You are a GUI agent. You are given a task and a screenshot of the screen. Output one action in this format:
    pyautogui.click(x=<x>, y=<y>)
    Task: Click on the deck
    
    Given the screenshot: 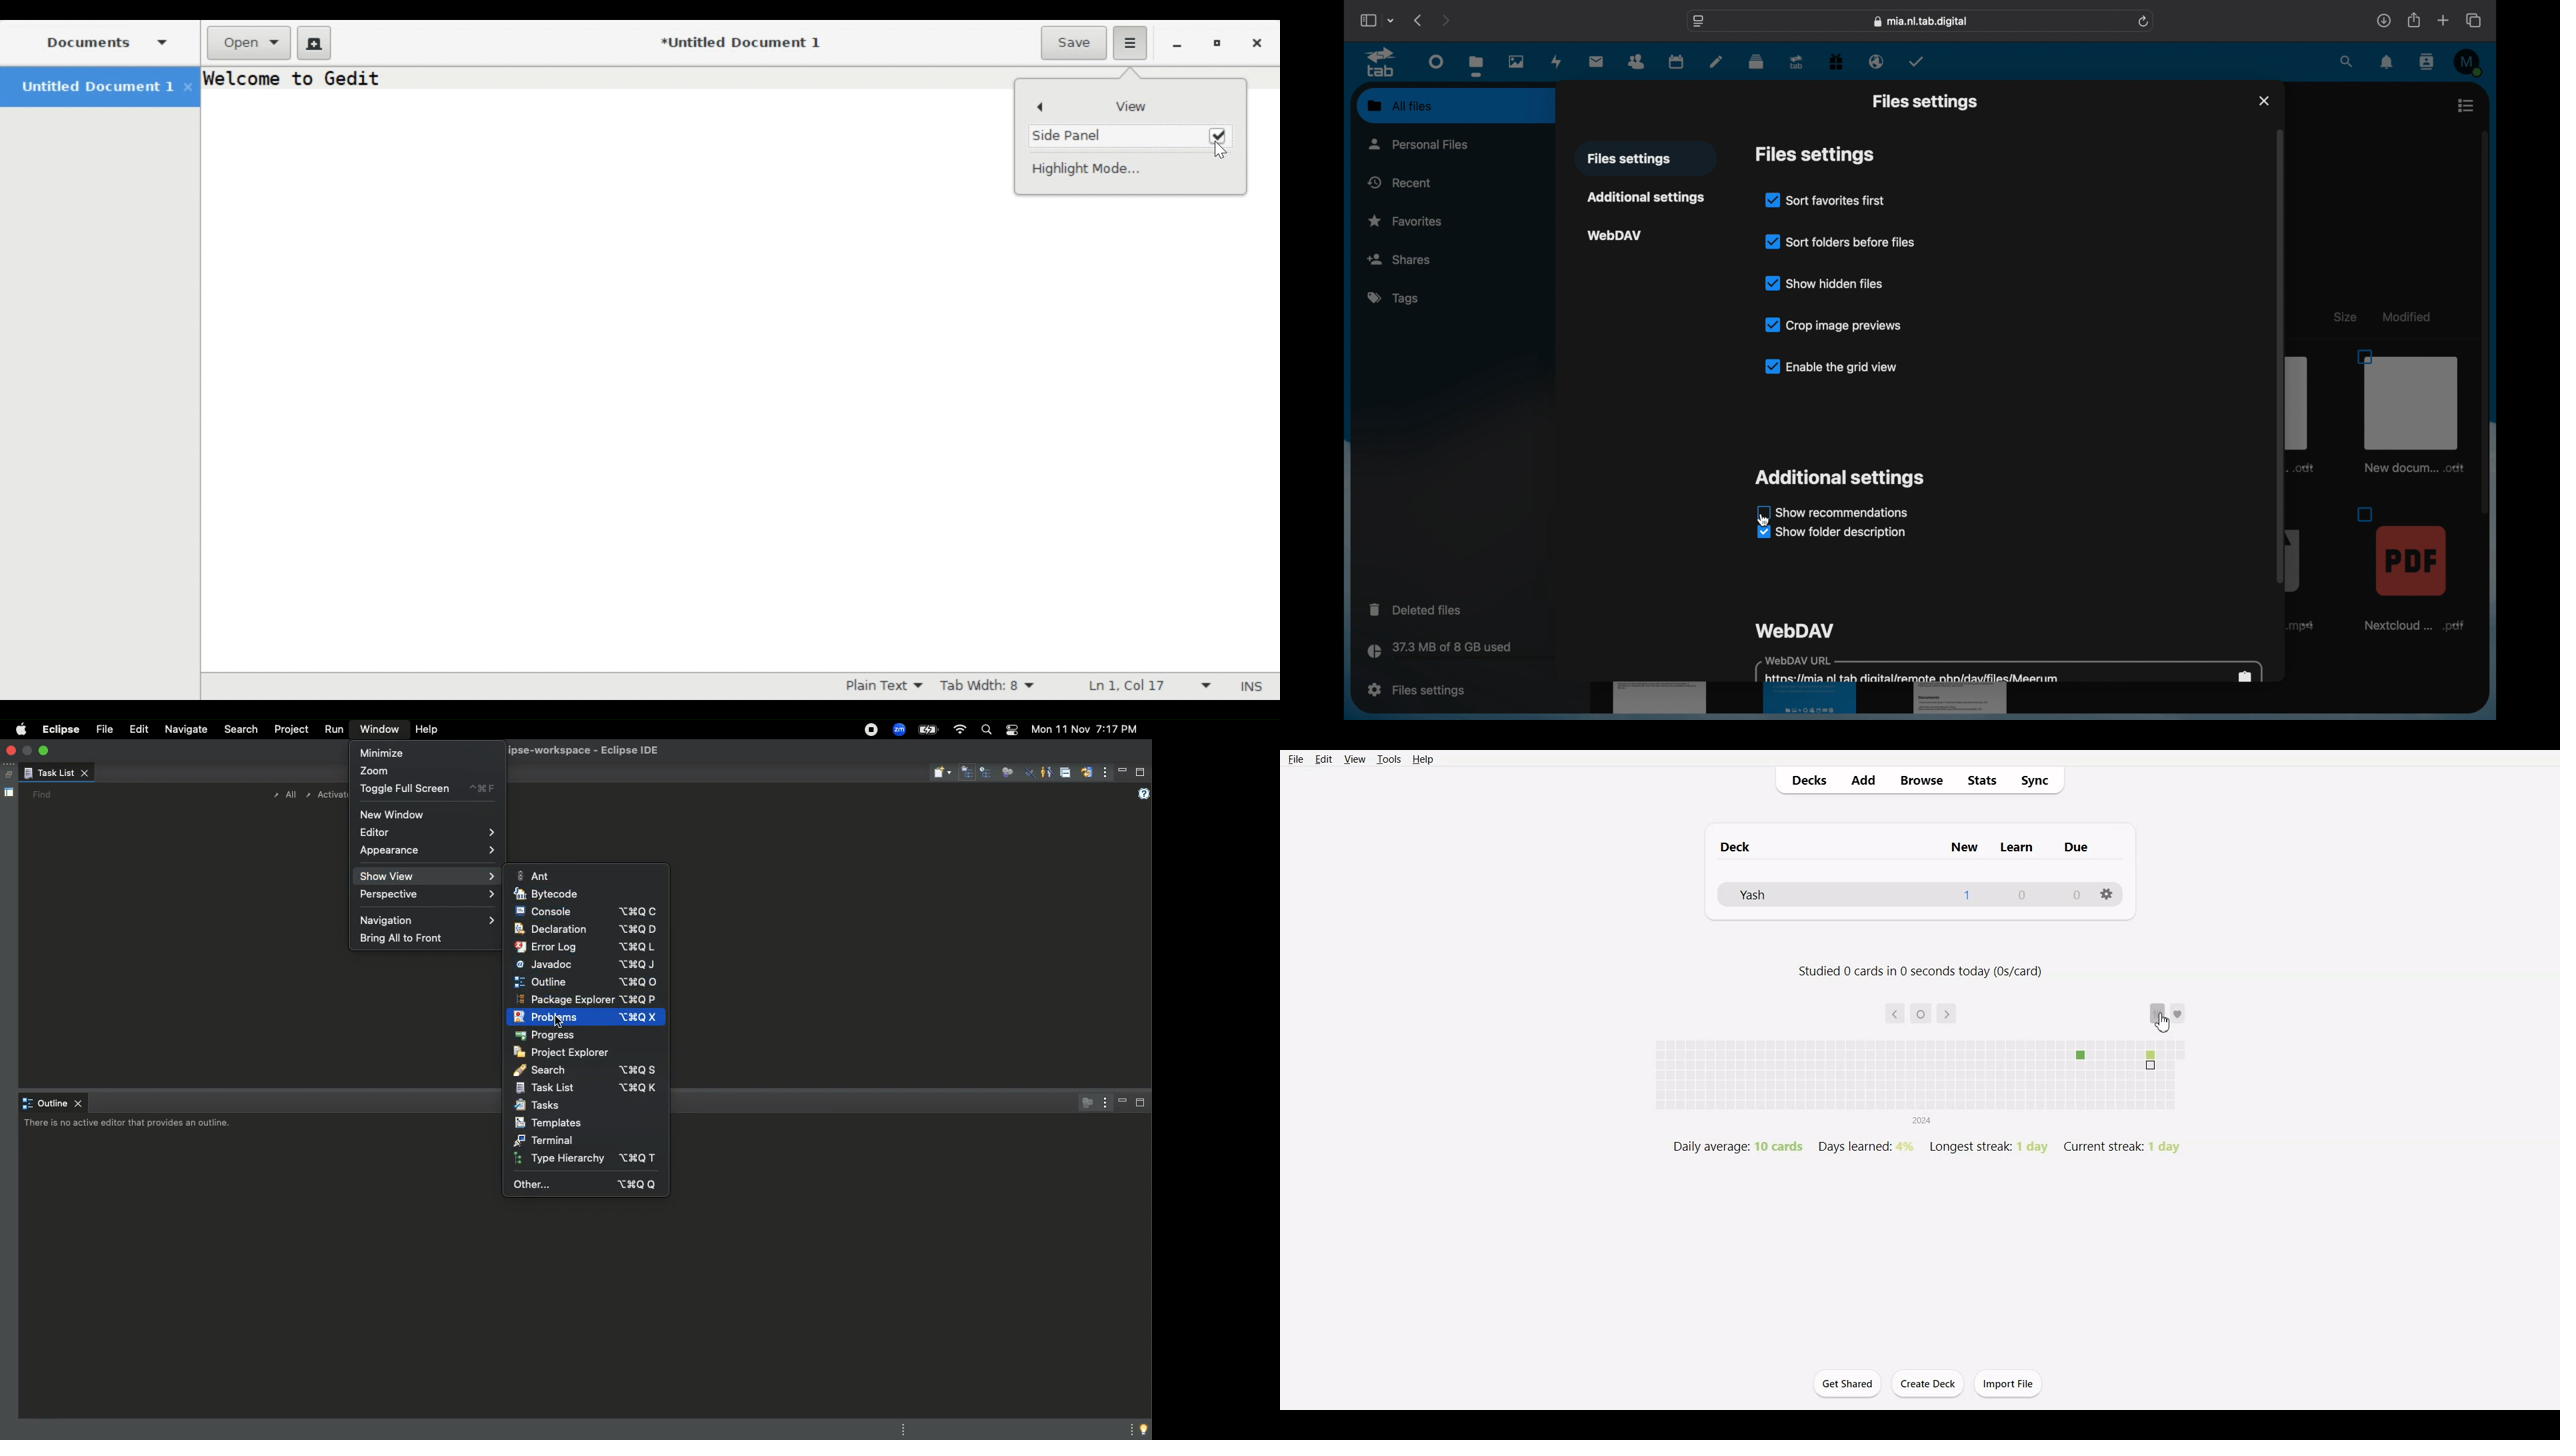 What is the action you would take?
    pyautogui.click(x=1756, y=62)
    